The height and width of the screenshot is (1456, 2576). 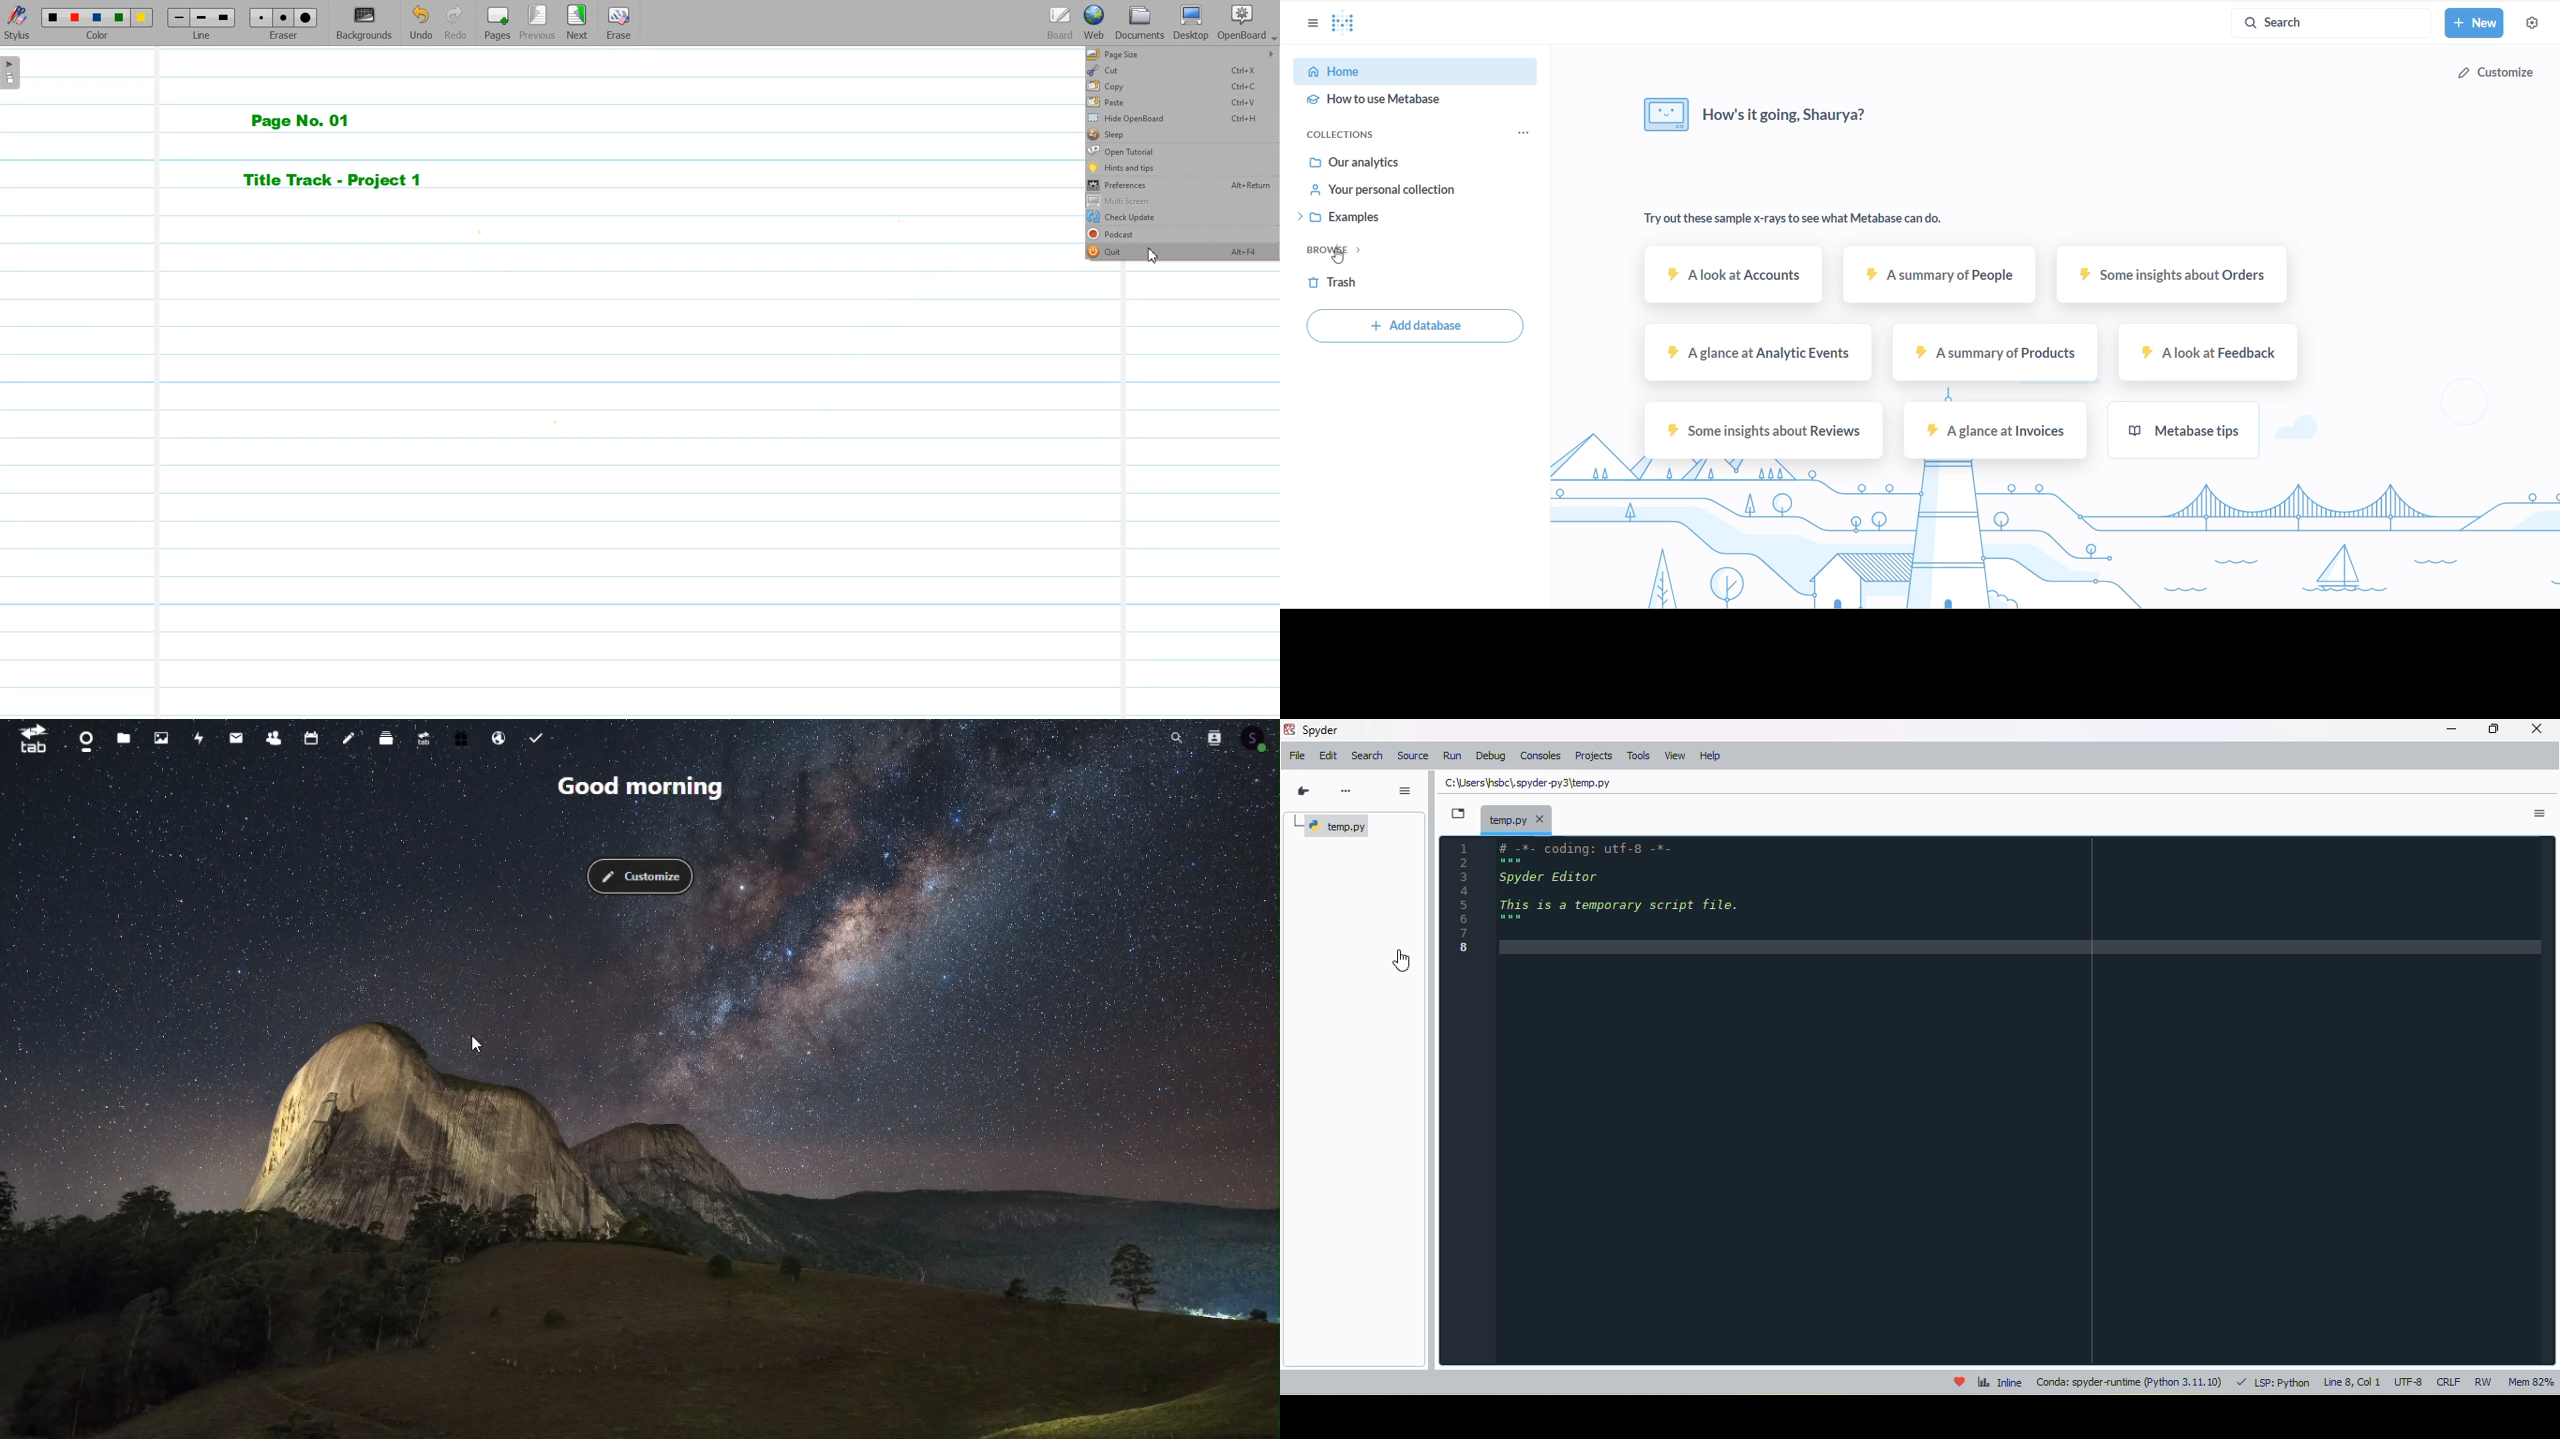 What do you see at coordinates (1182, 71) in the screenshot?
I see `Cut` at bounding box center [1182, 71].